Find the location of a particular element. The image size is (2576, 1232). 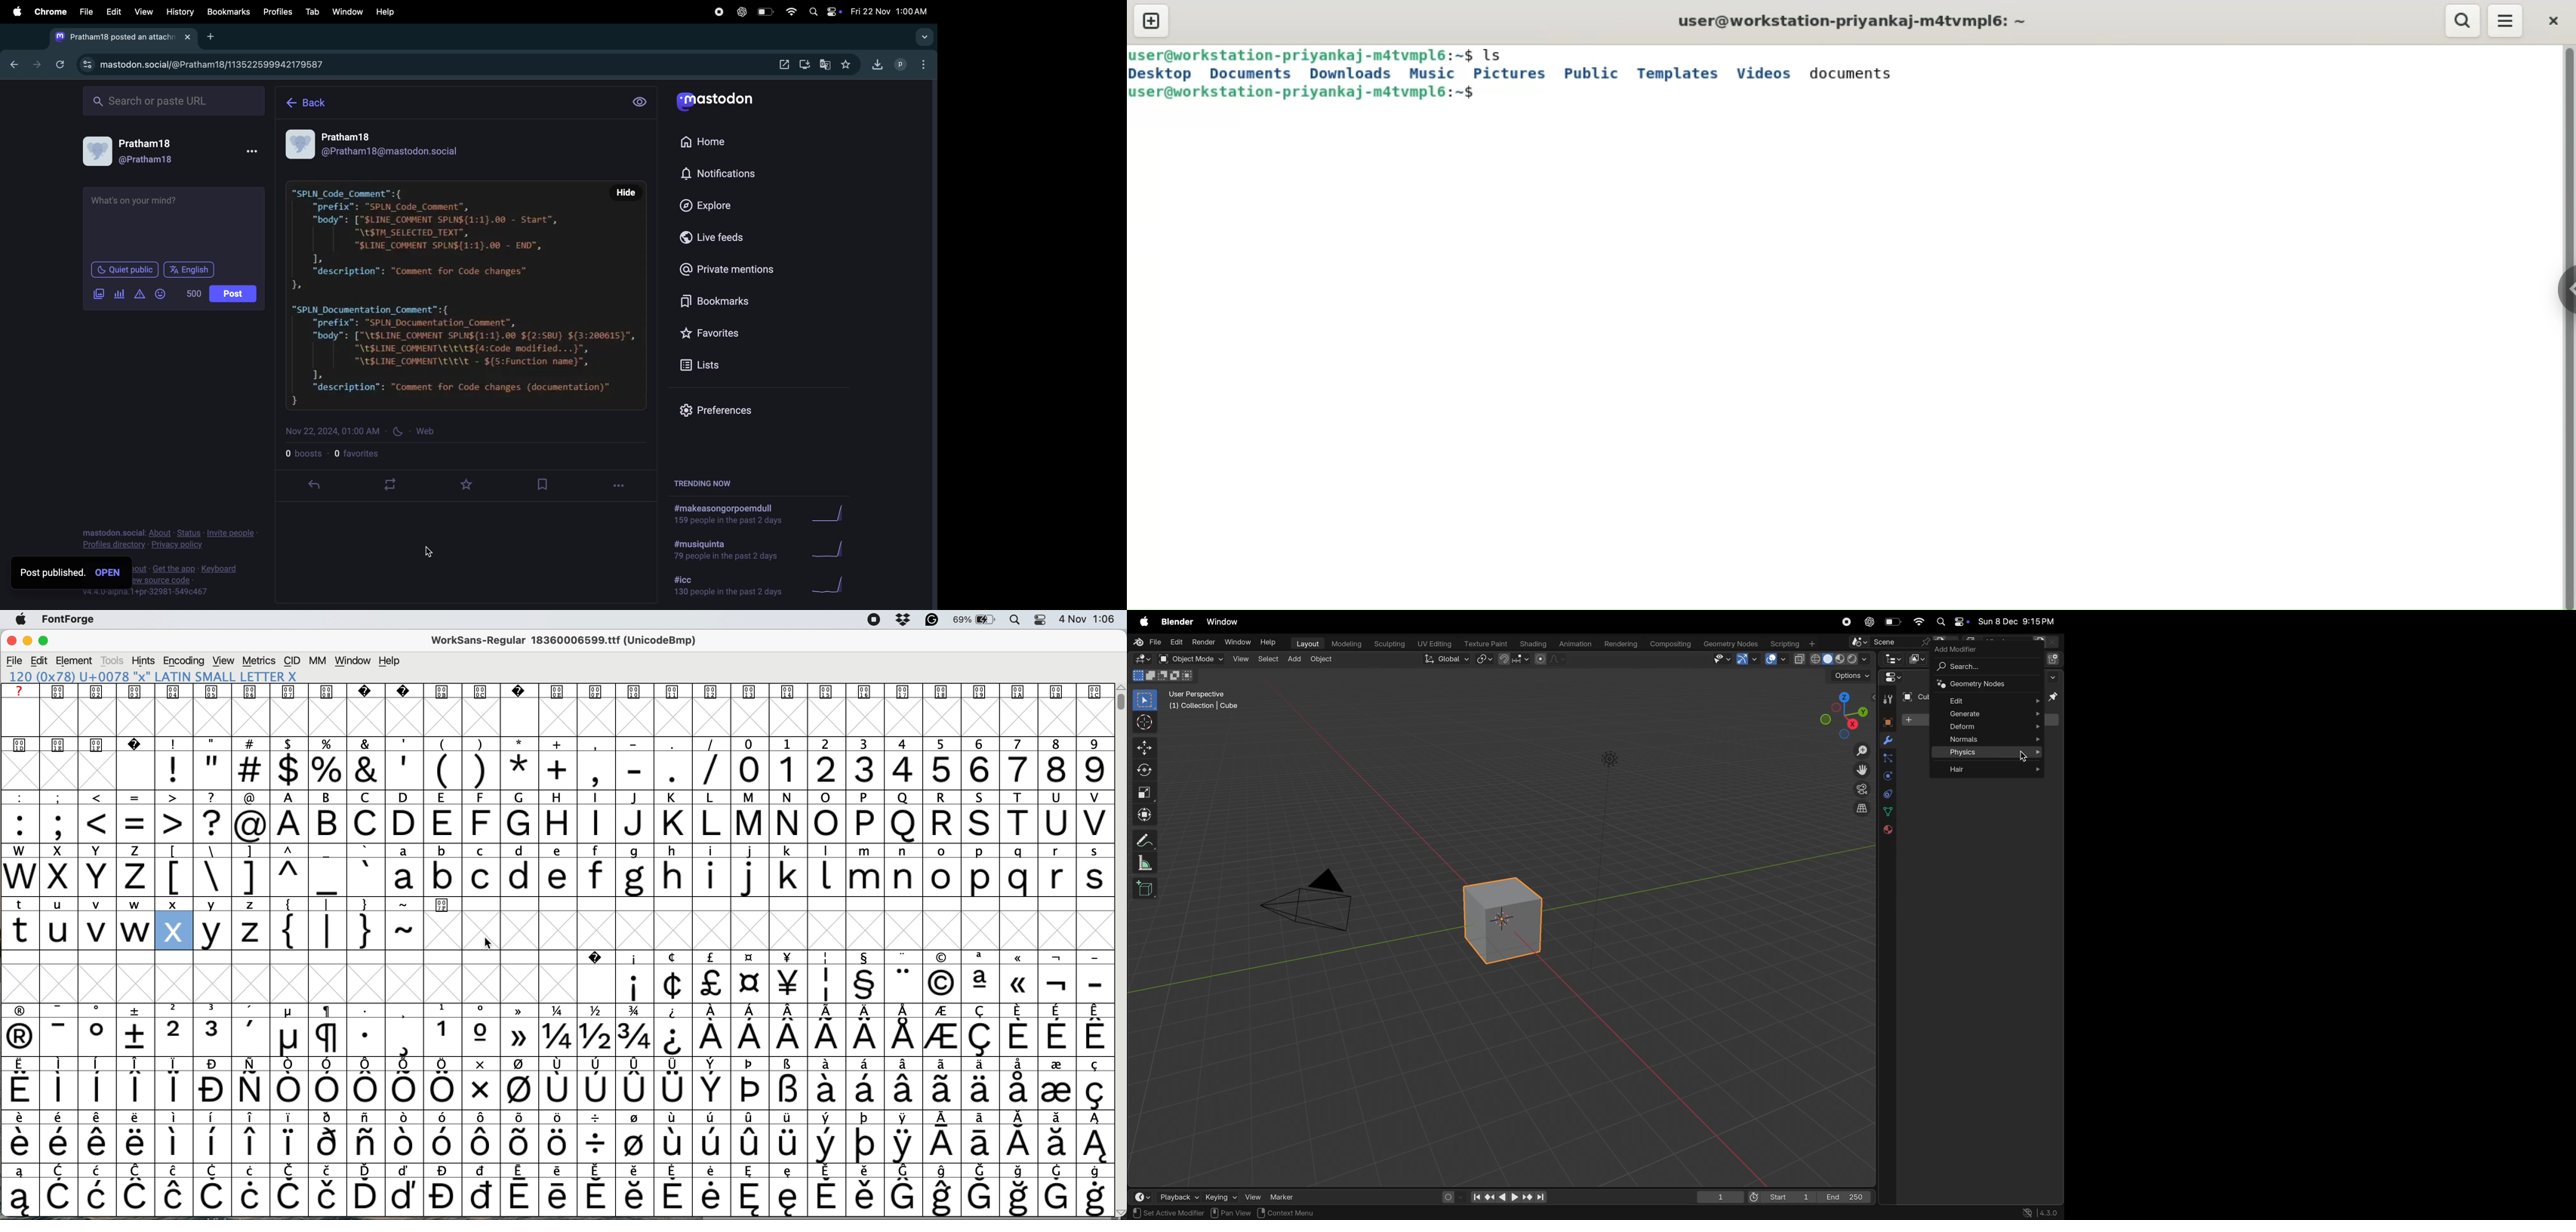

pin scene is located at coordinates (1889, 643).